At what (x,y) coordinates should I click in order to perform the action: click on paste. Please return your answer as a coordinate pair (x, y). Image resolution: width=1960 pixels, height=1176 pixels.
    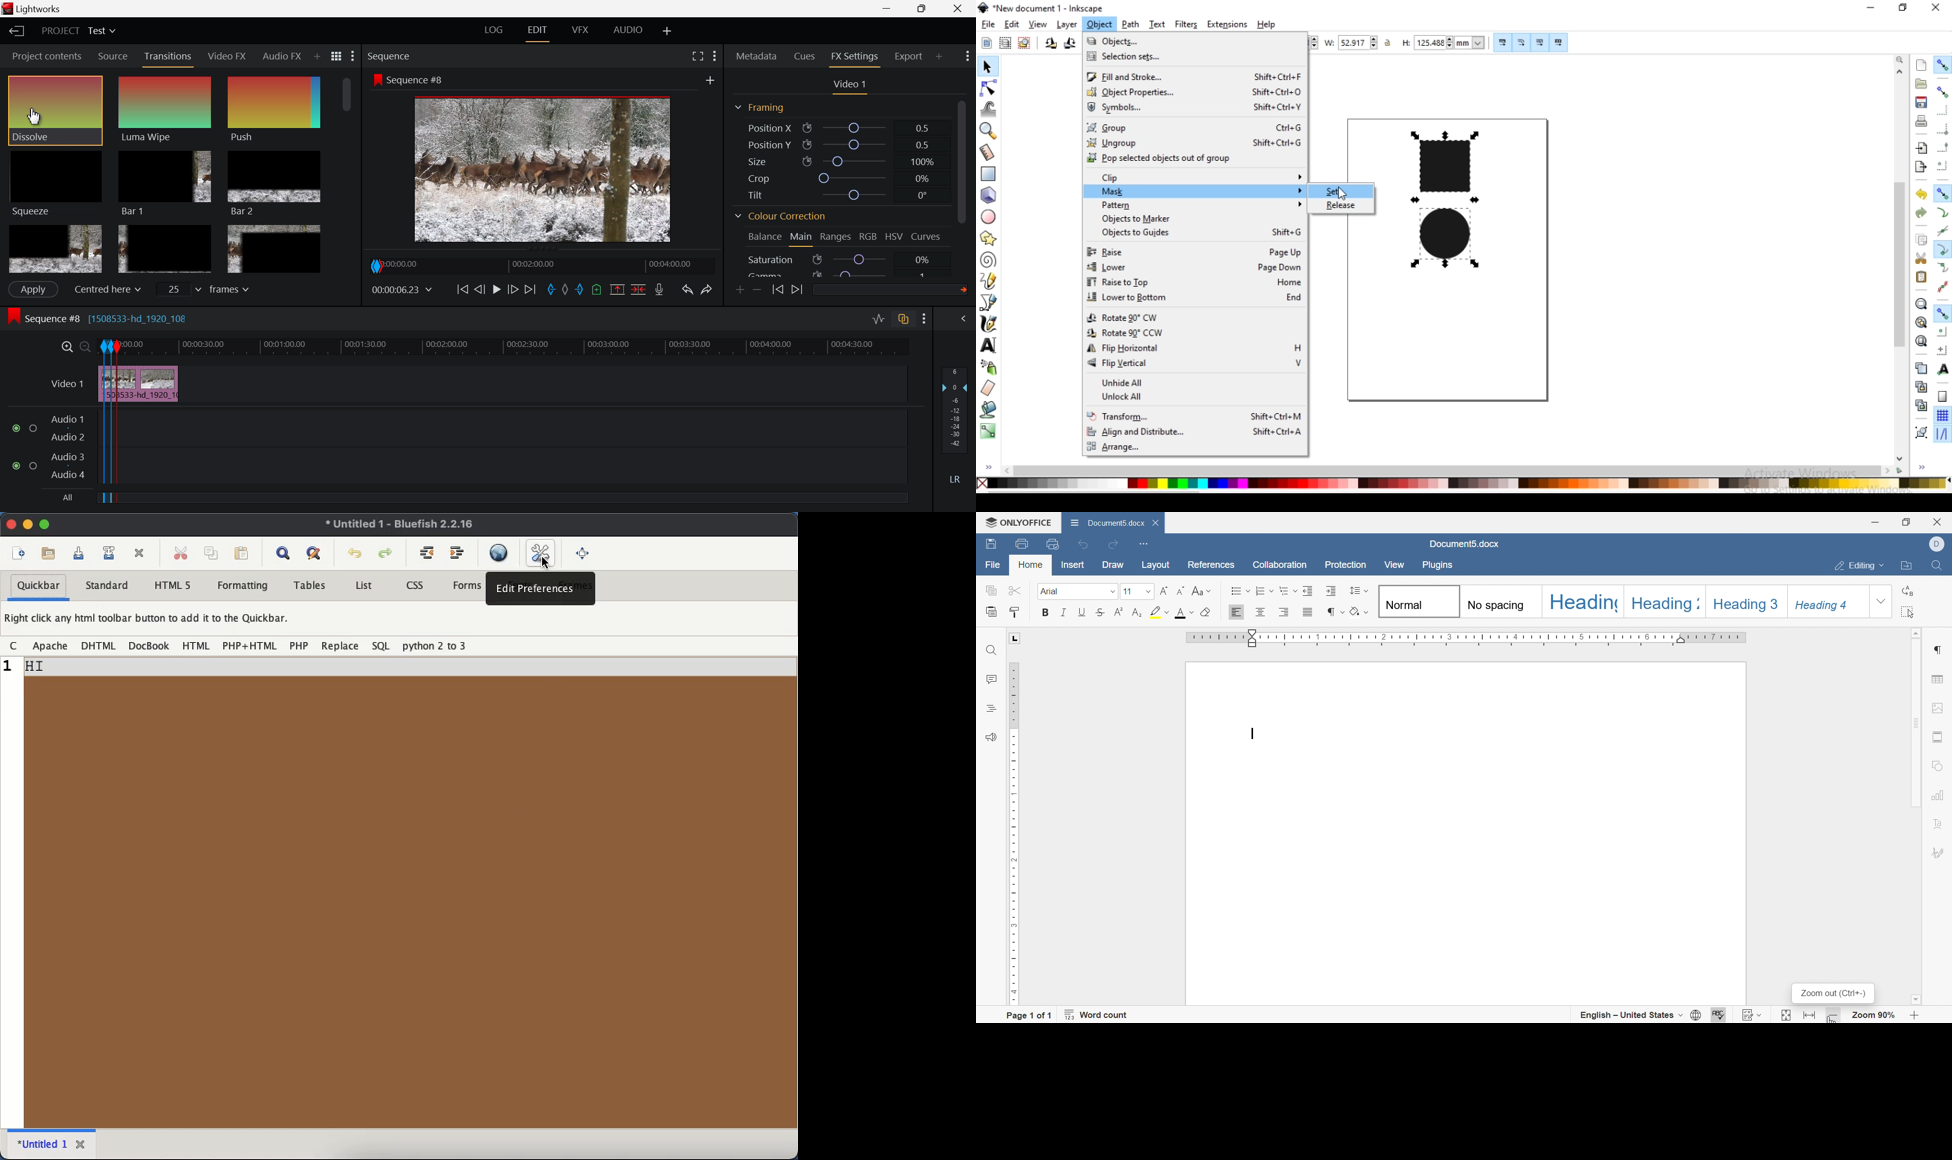
    Looking at the image, I should click on (989, 612).